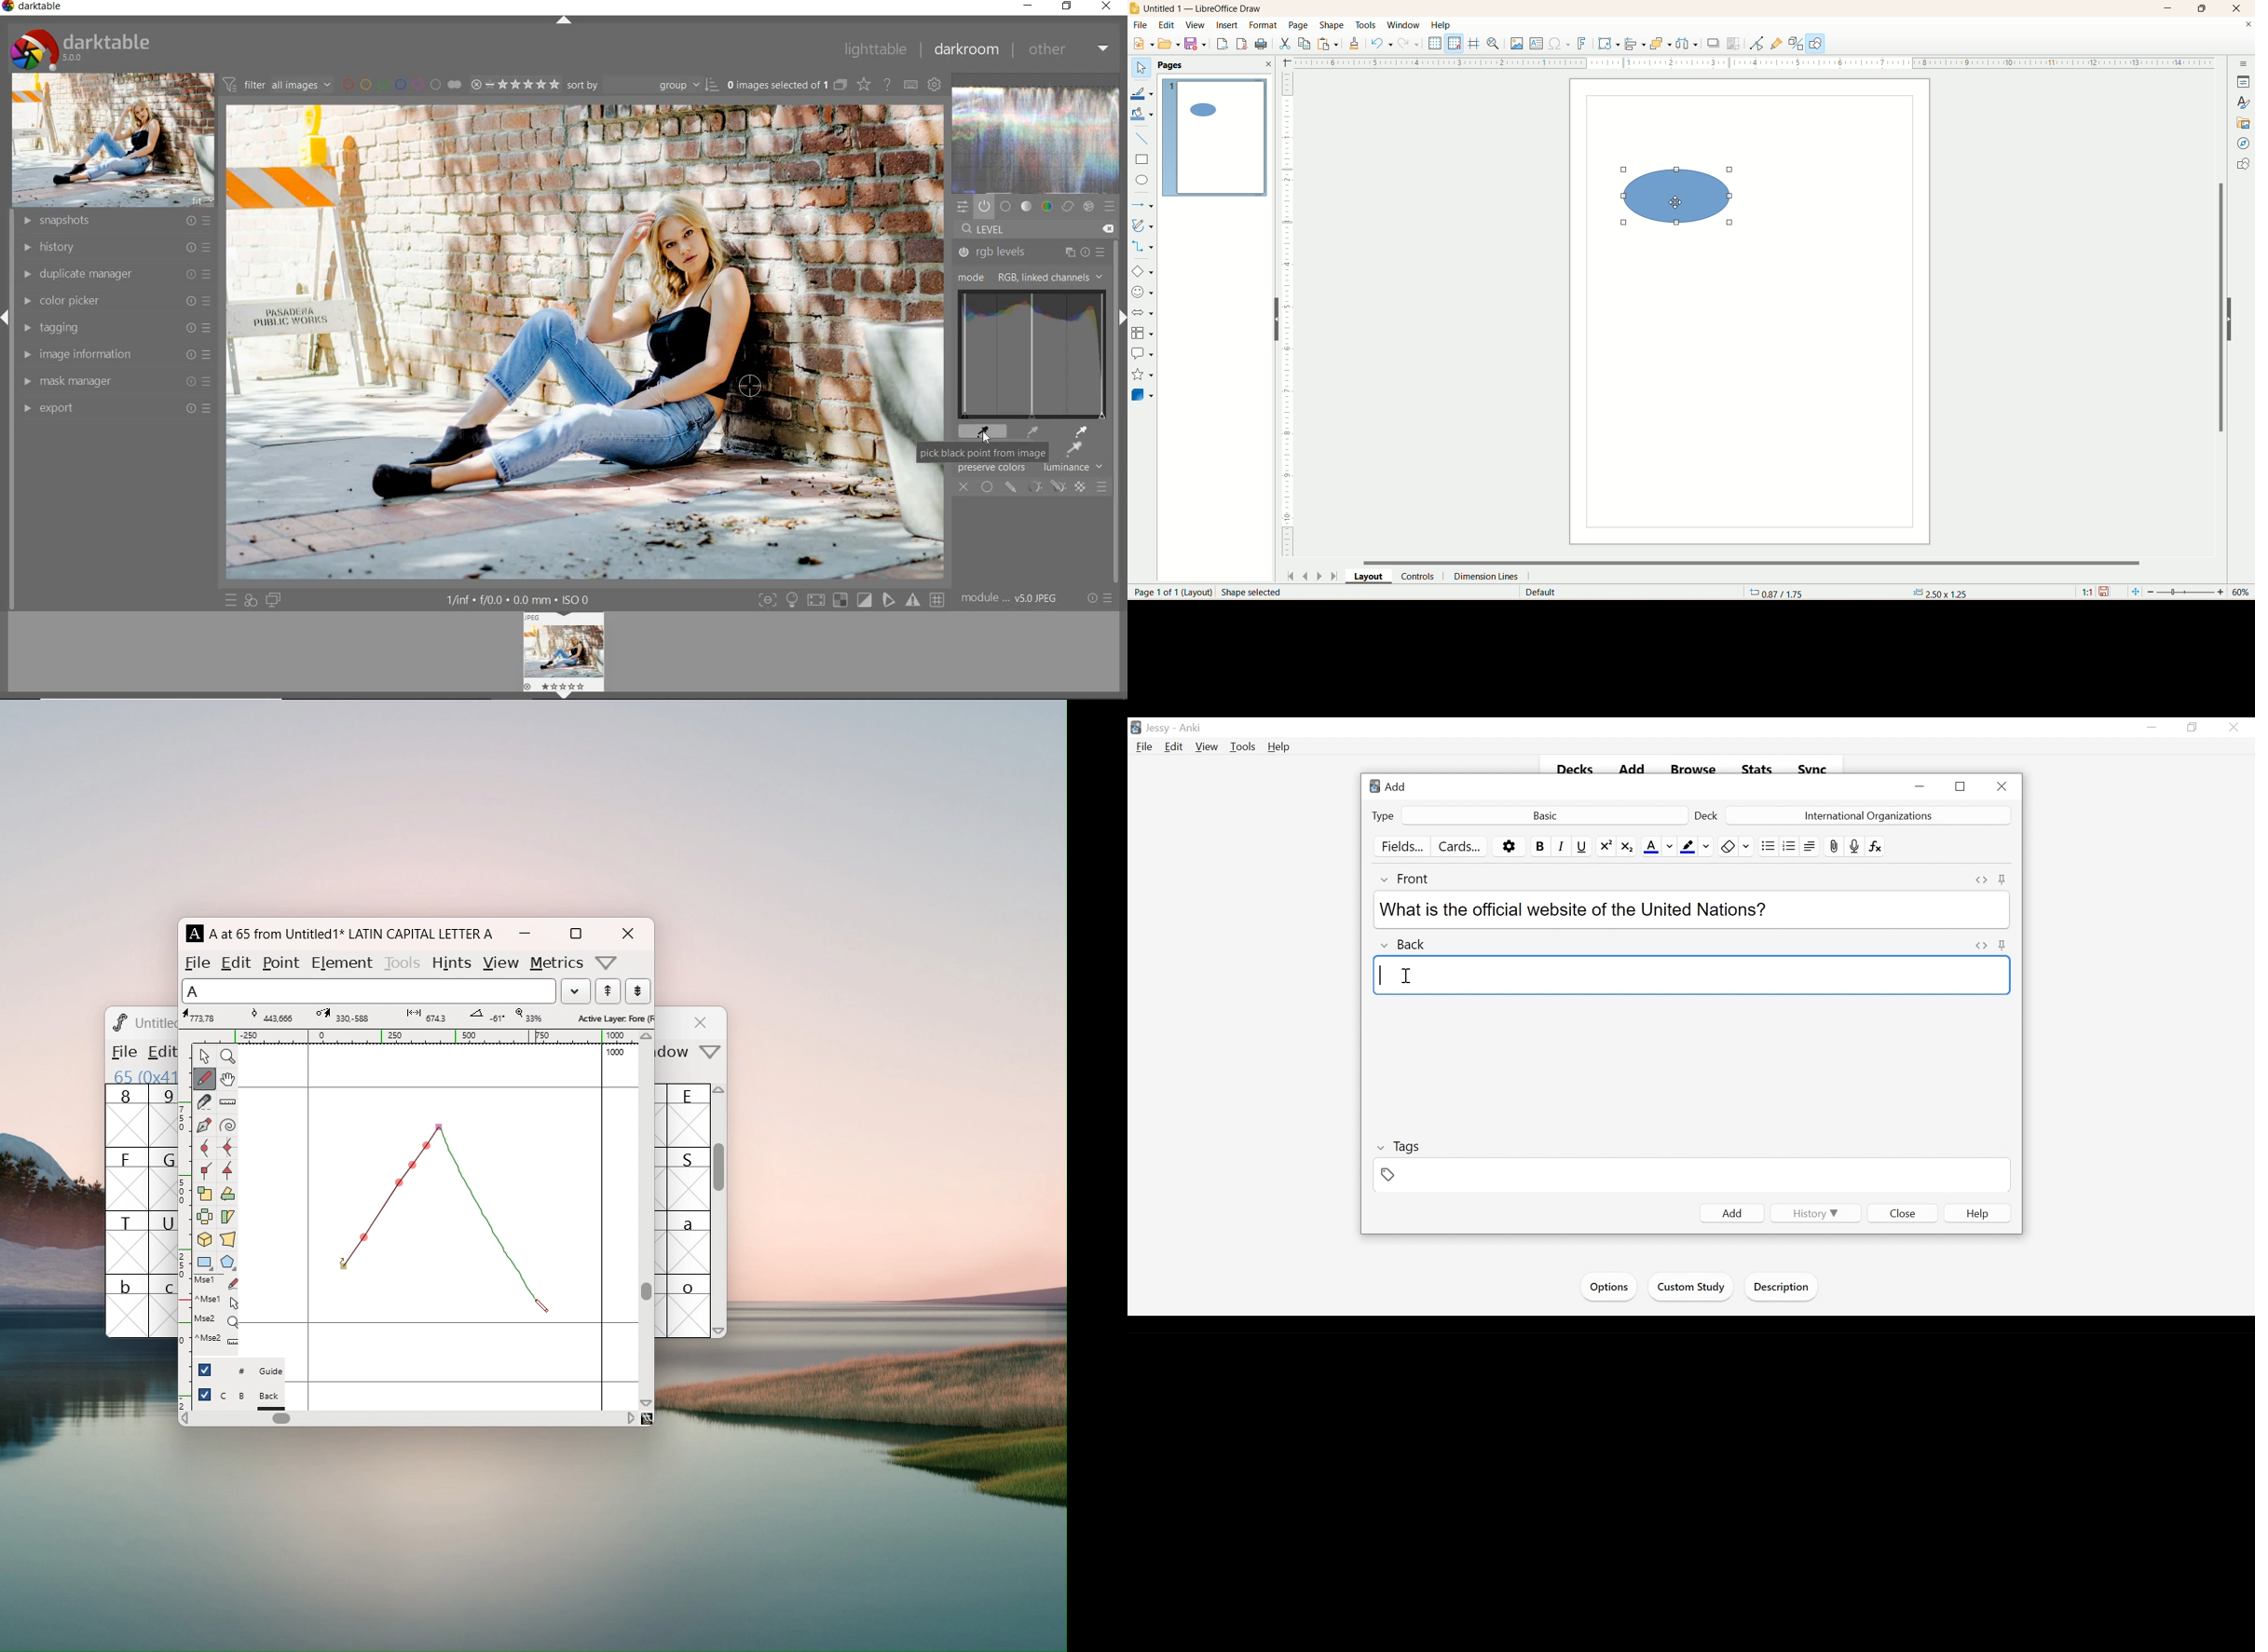 This screenshot has height=1652, width=2268. What do you see at coordinates (1214, 136) in the screenshot?
I see `page 1` at bounding box center [1214, 136].